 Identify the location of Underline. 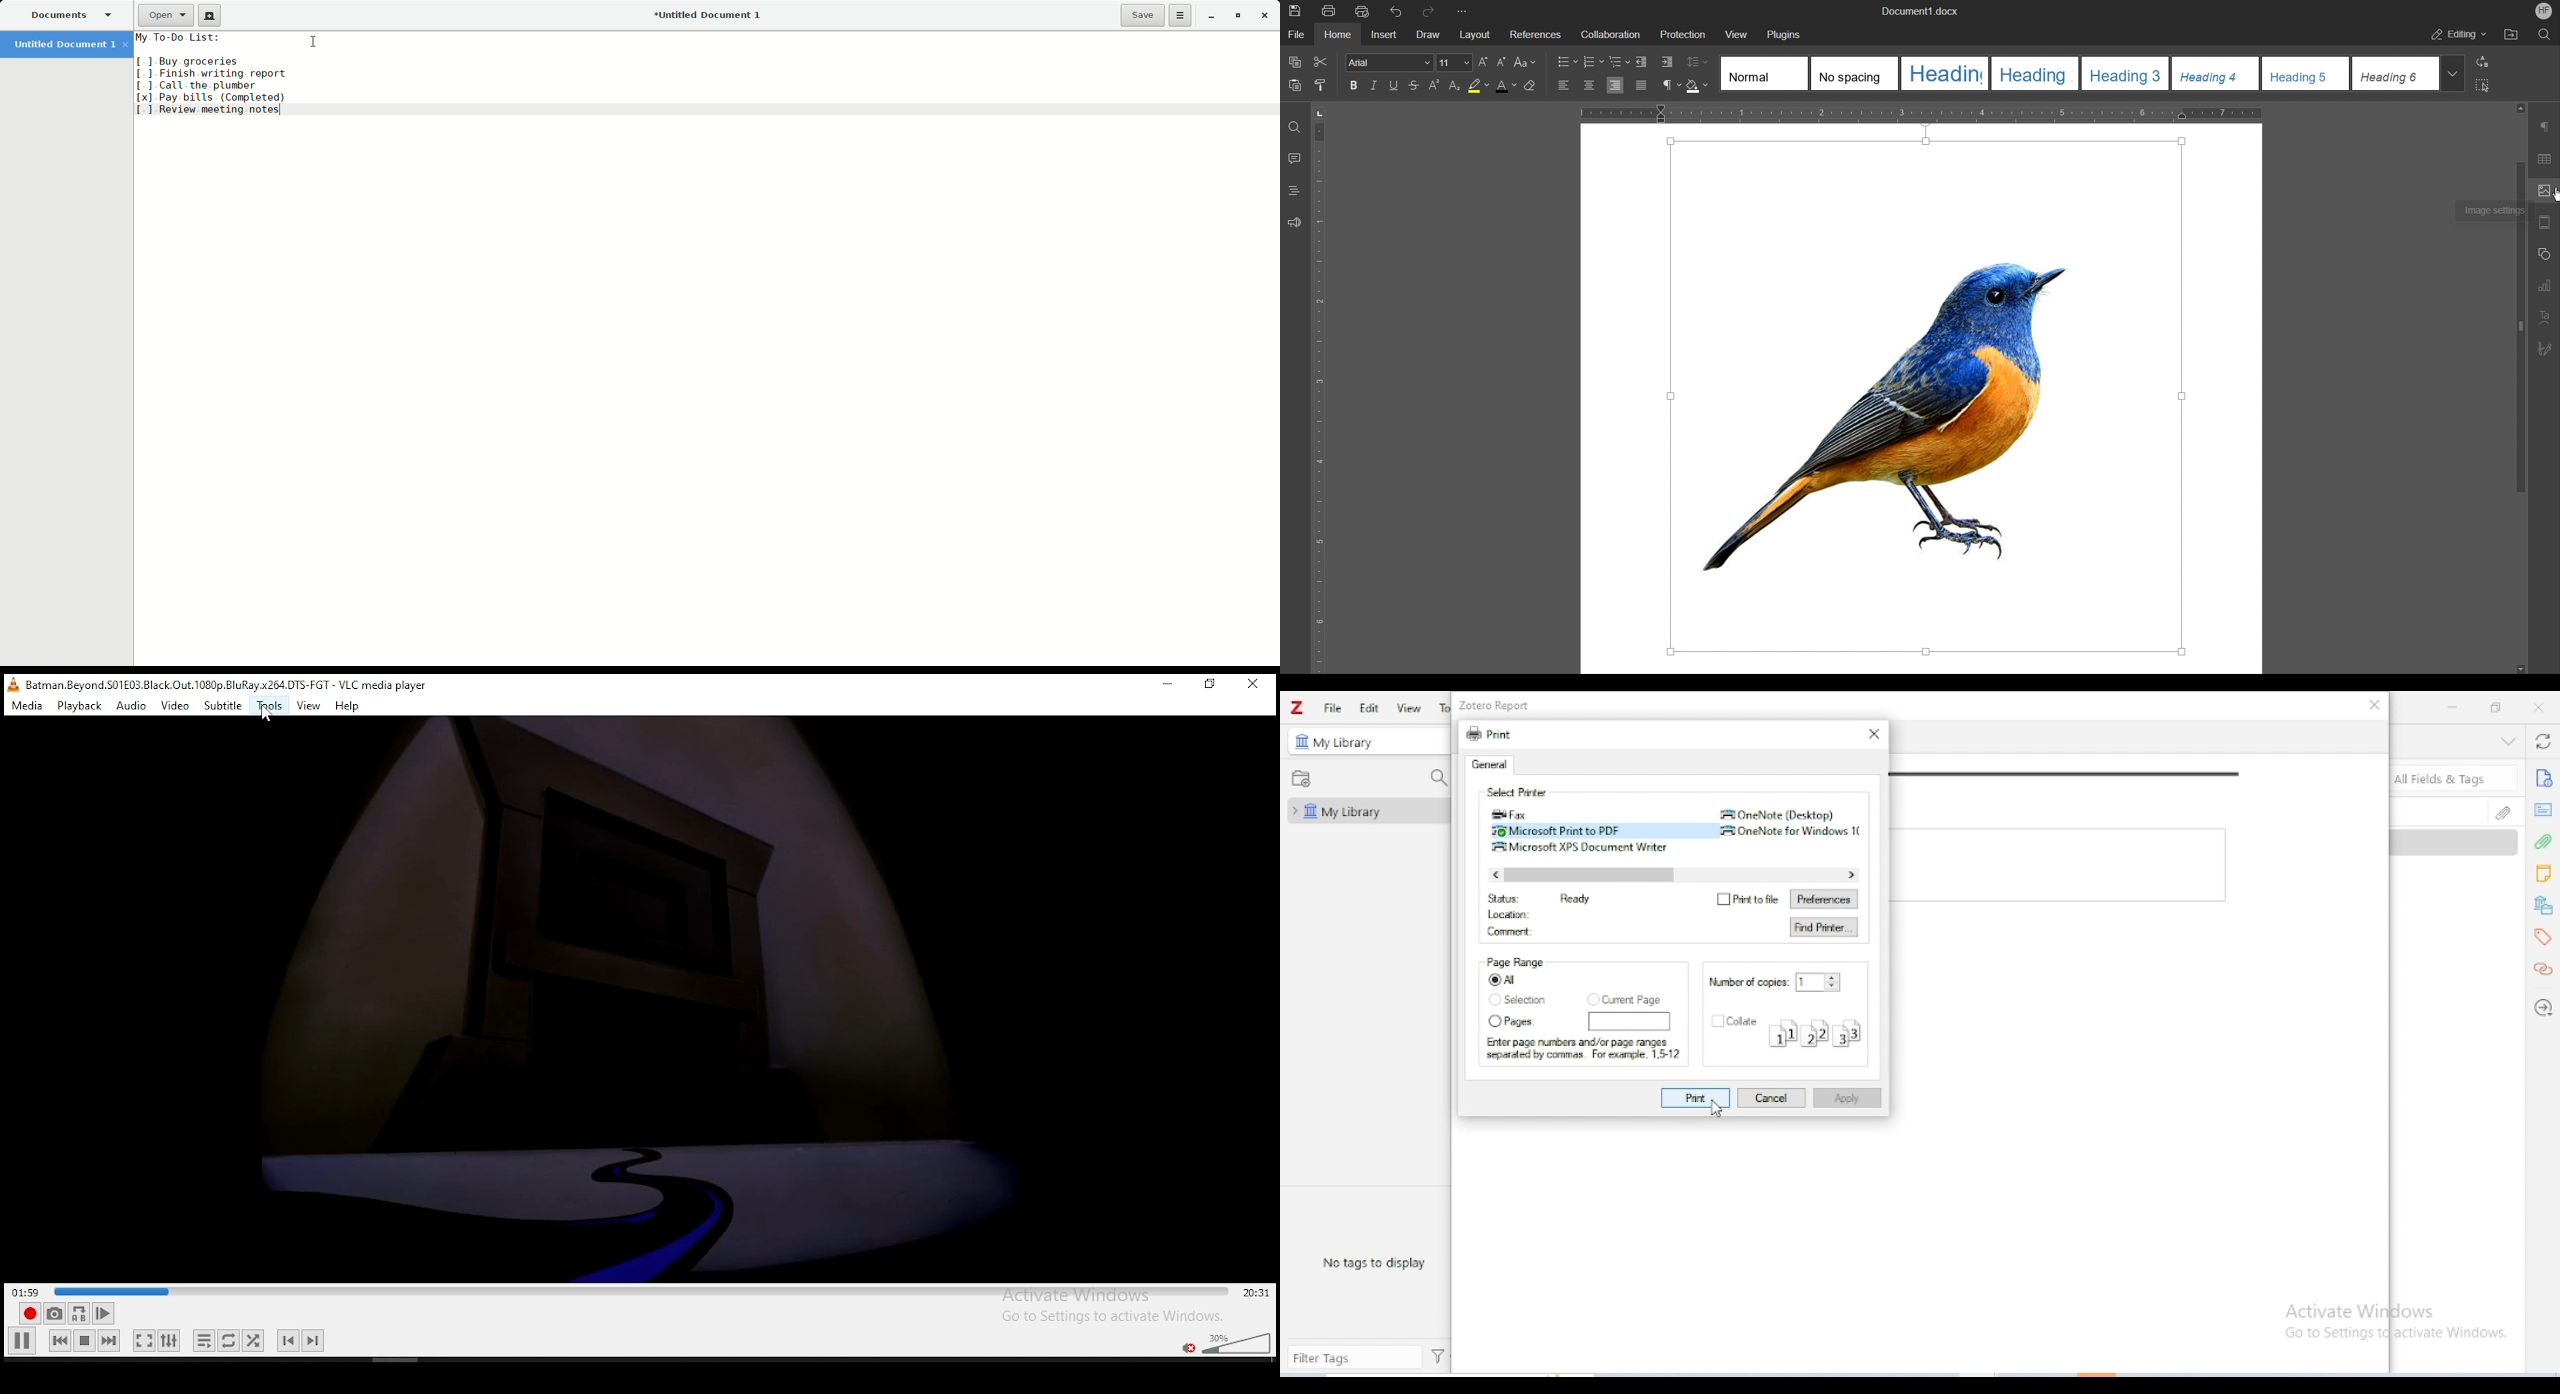
(1394, 86).